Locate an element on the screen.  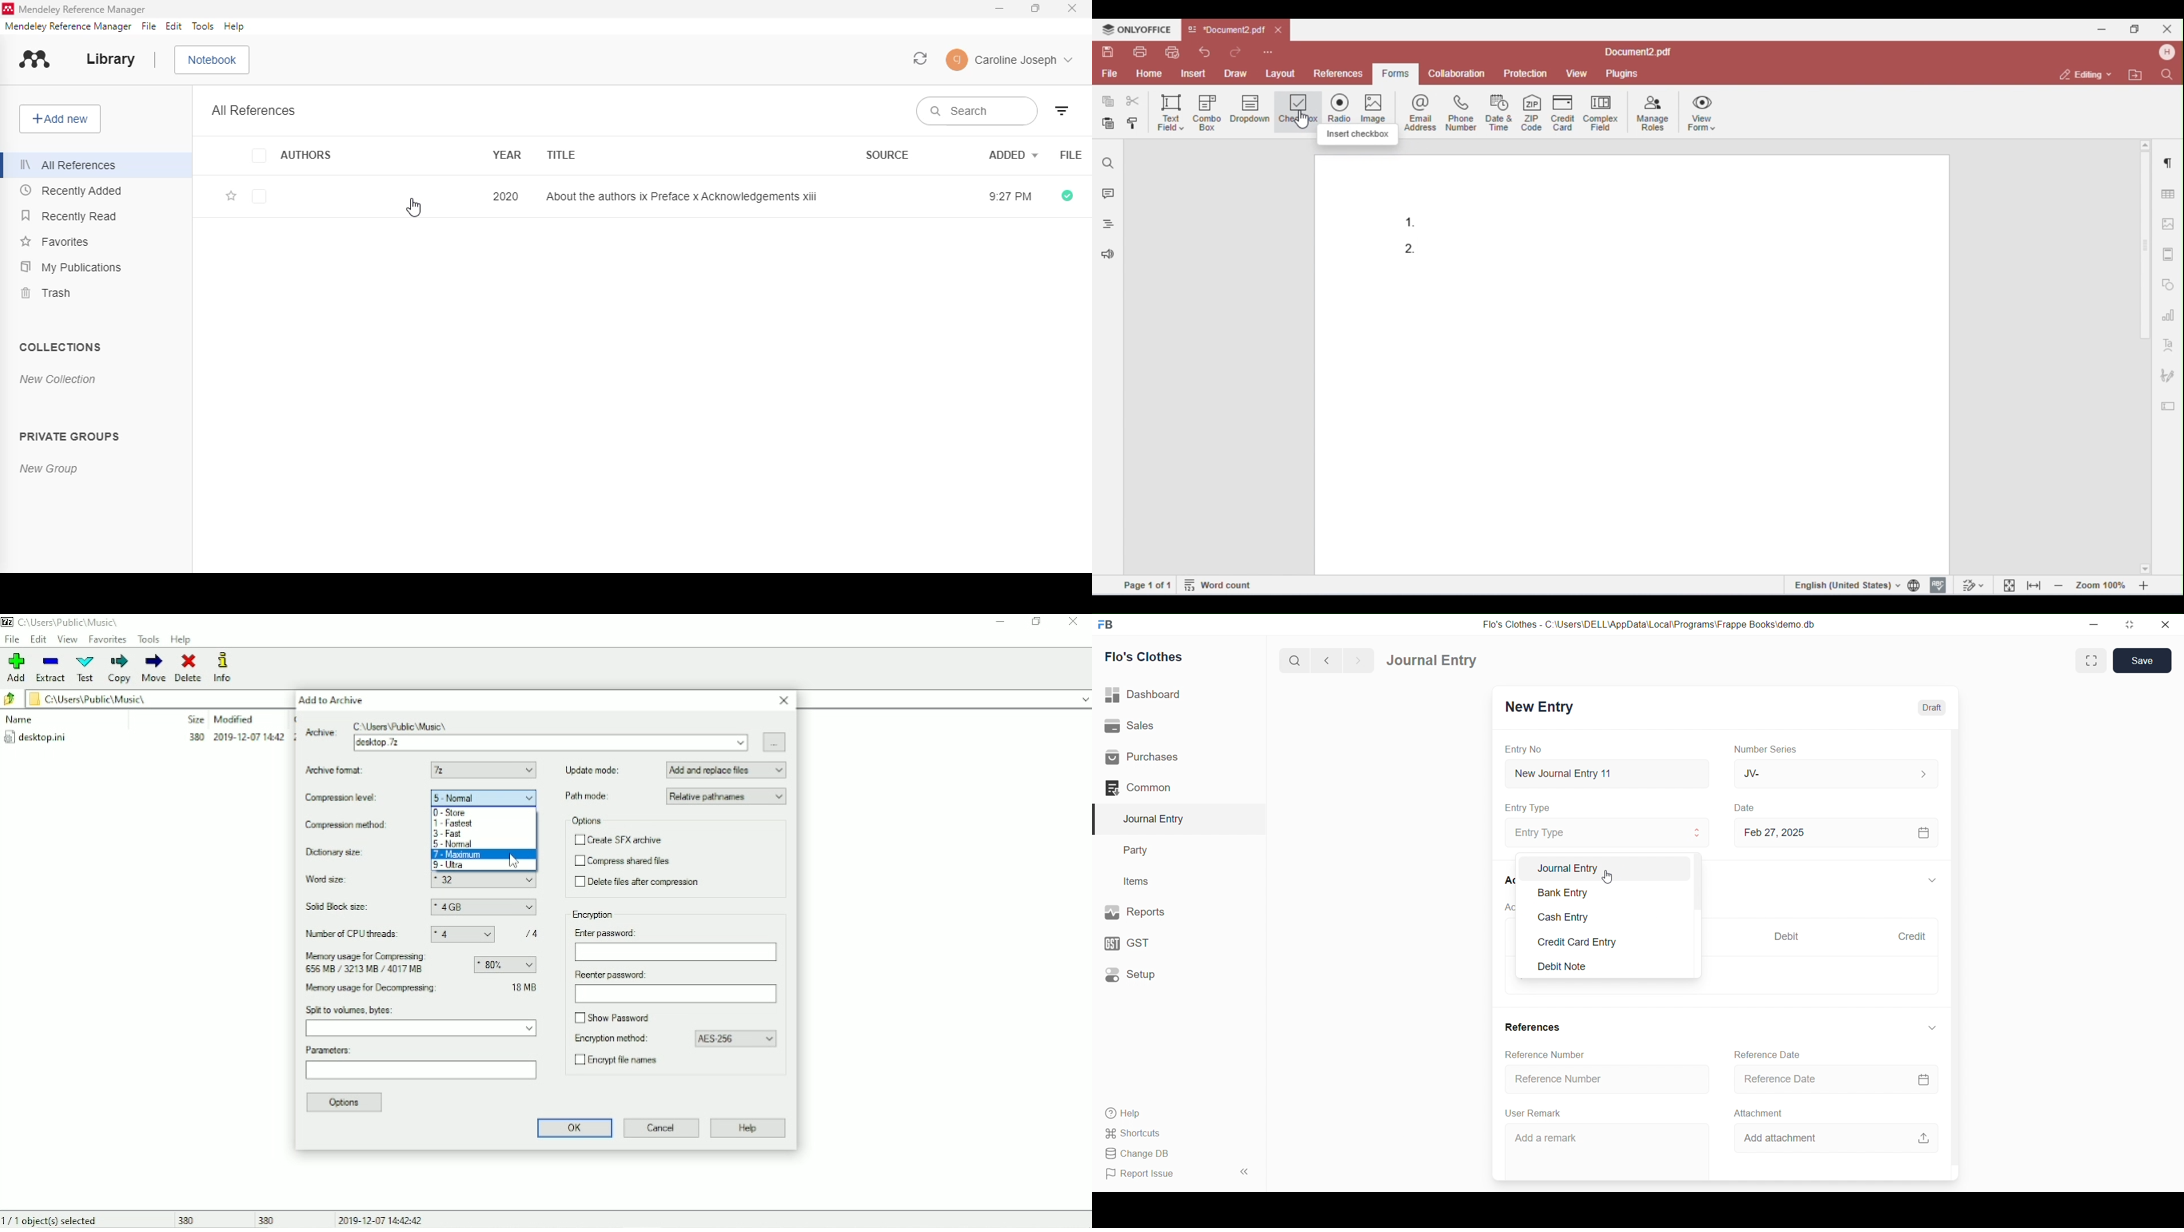
9:27 PM is located at coordinates (1009, 197).